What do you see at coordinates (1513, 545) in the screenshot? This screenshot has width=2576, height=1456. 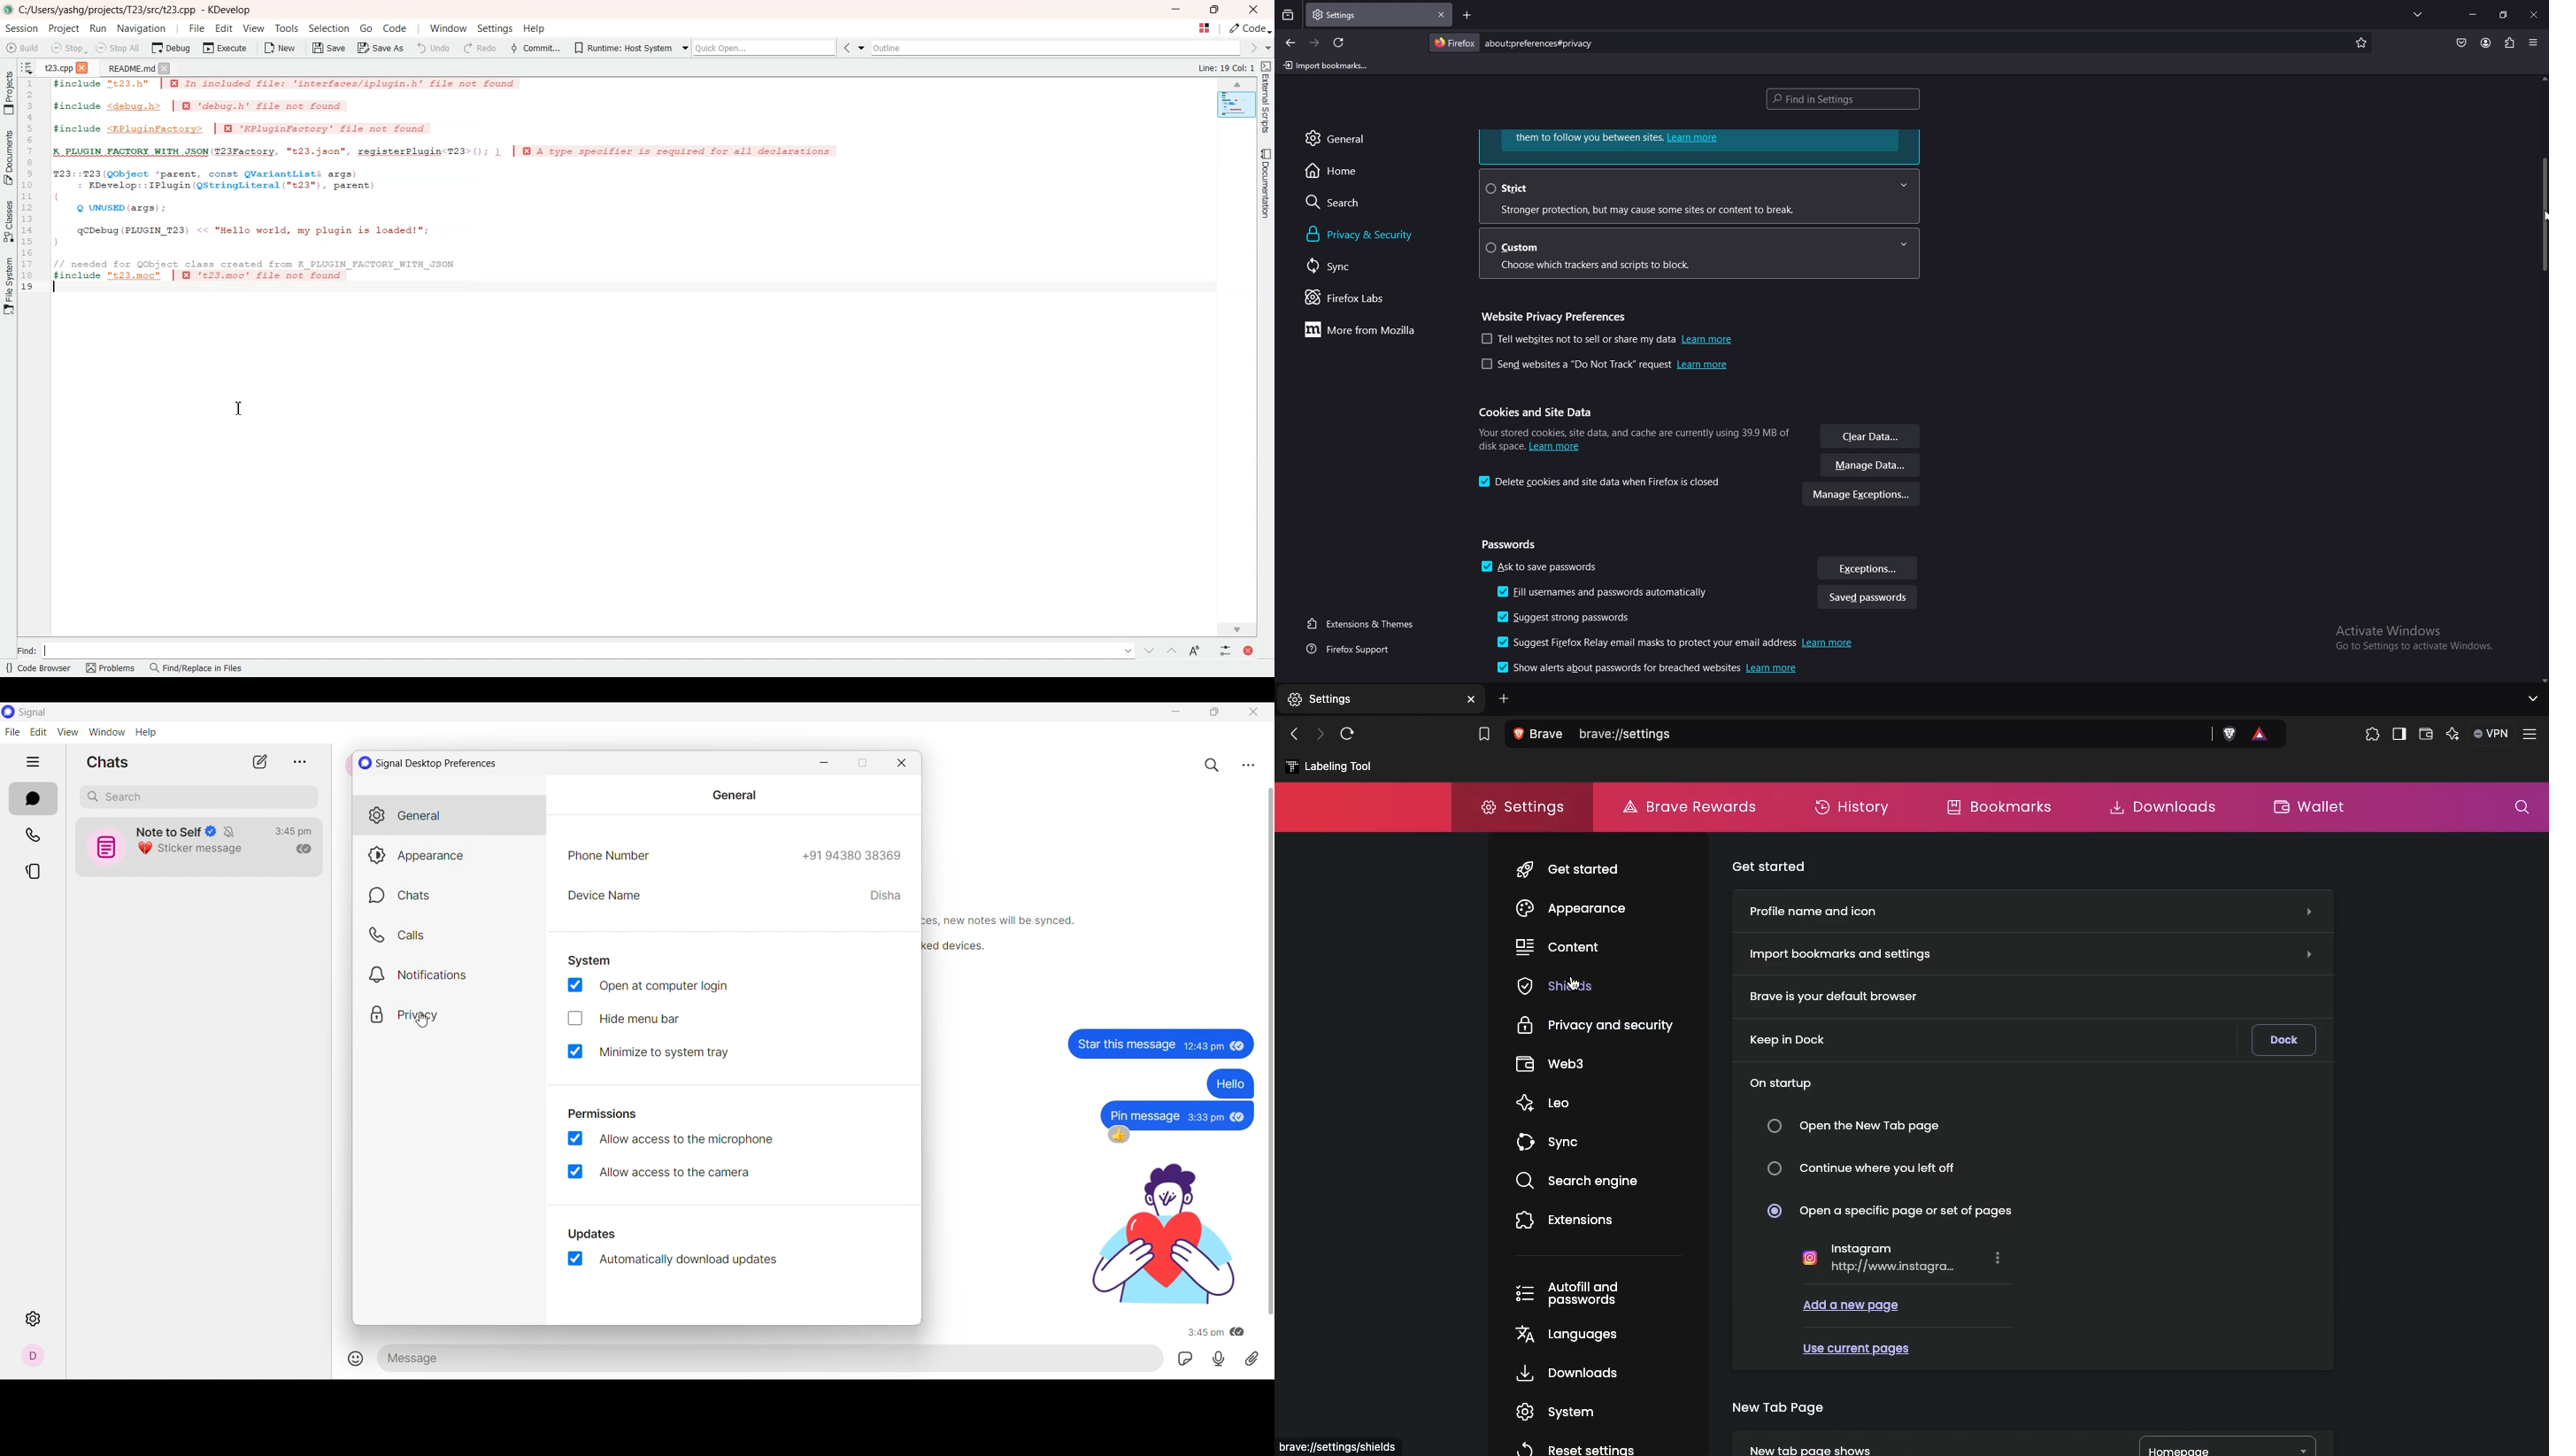 I see `passwords` at bounding box center [1513, 545].